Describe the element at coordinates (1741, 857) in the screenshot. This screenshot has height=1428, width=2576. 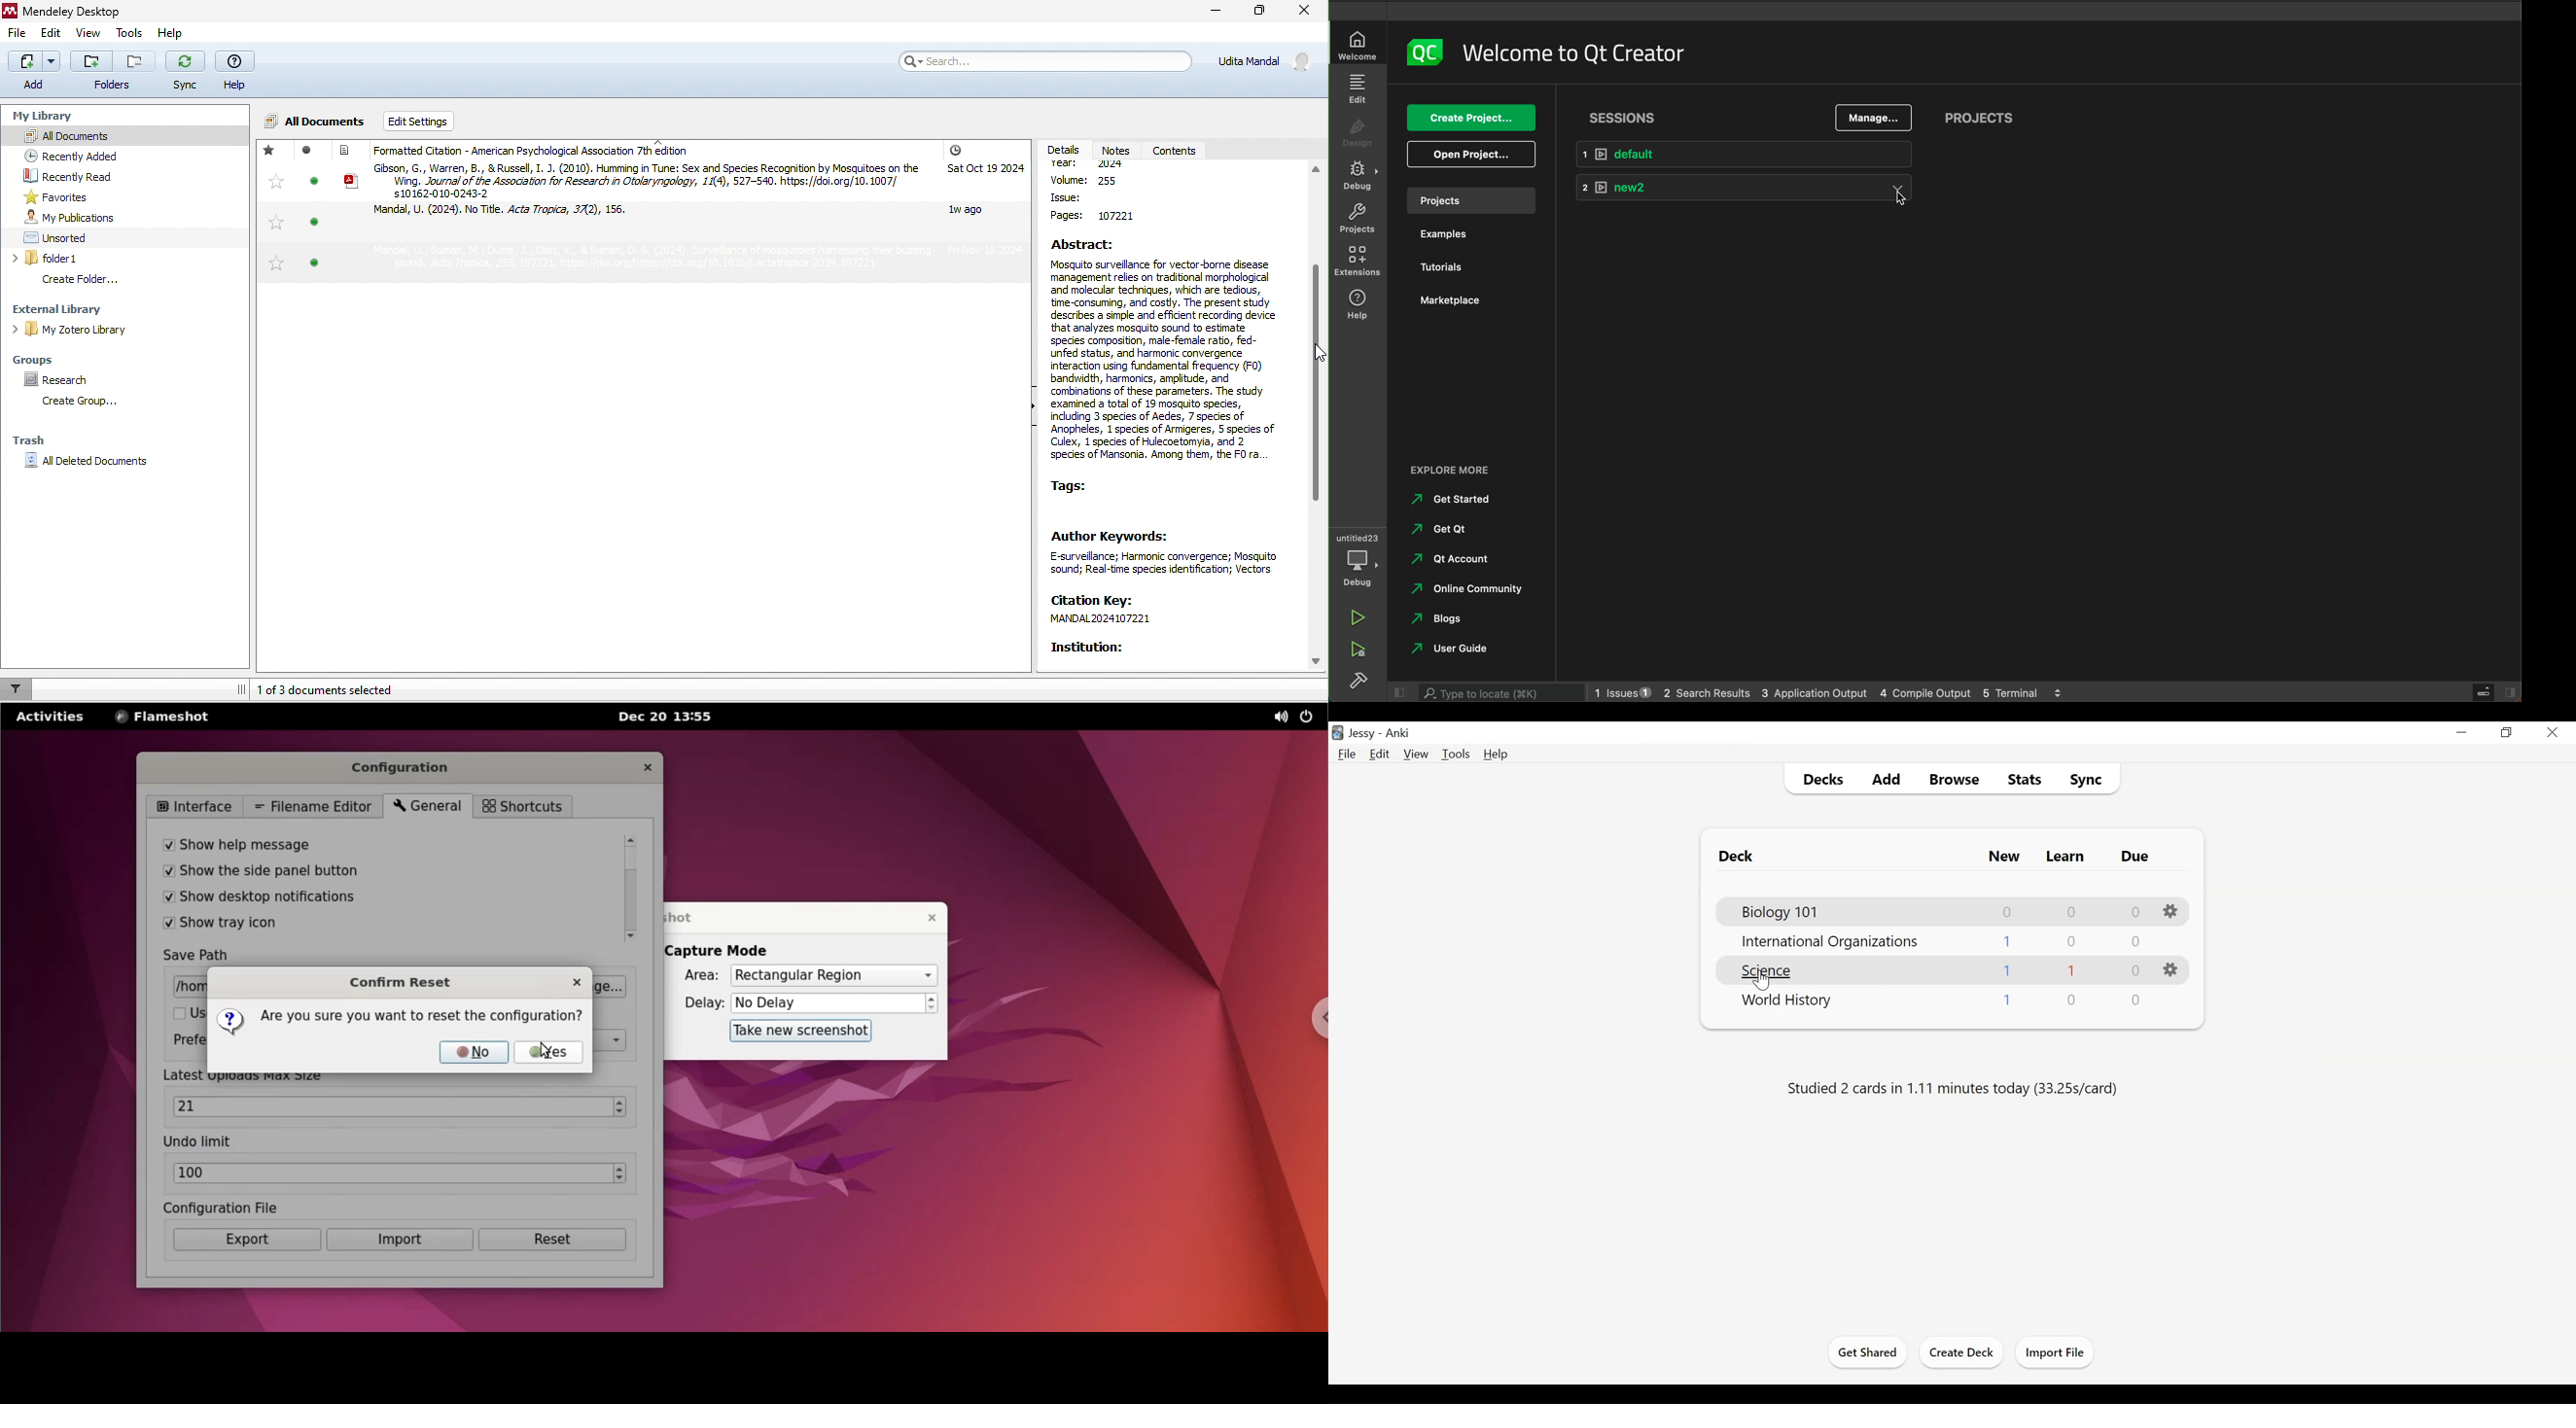
I see `Deck` at that location.